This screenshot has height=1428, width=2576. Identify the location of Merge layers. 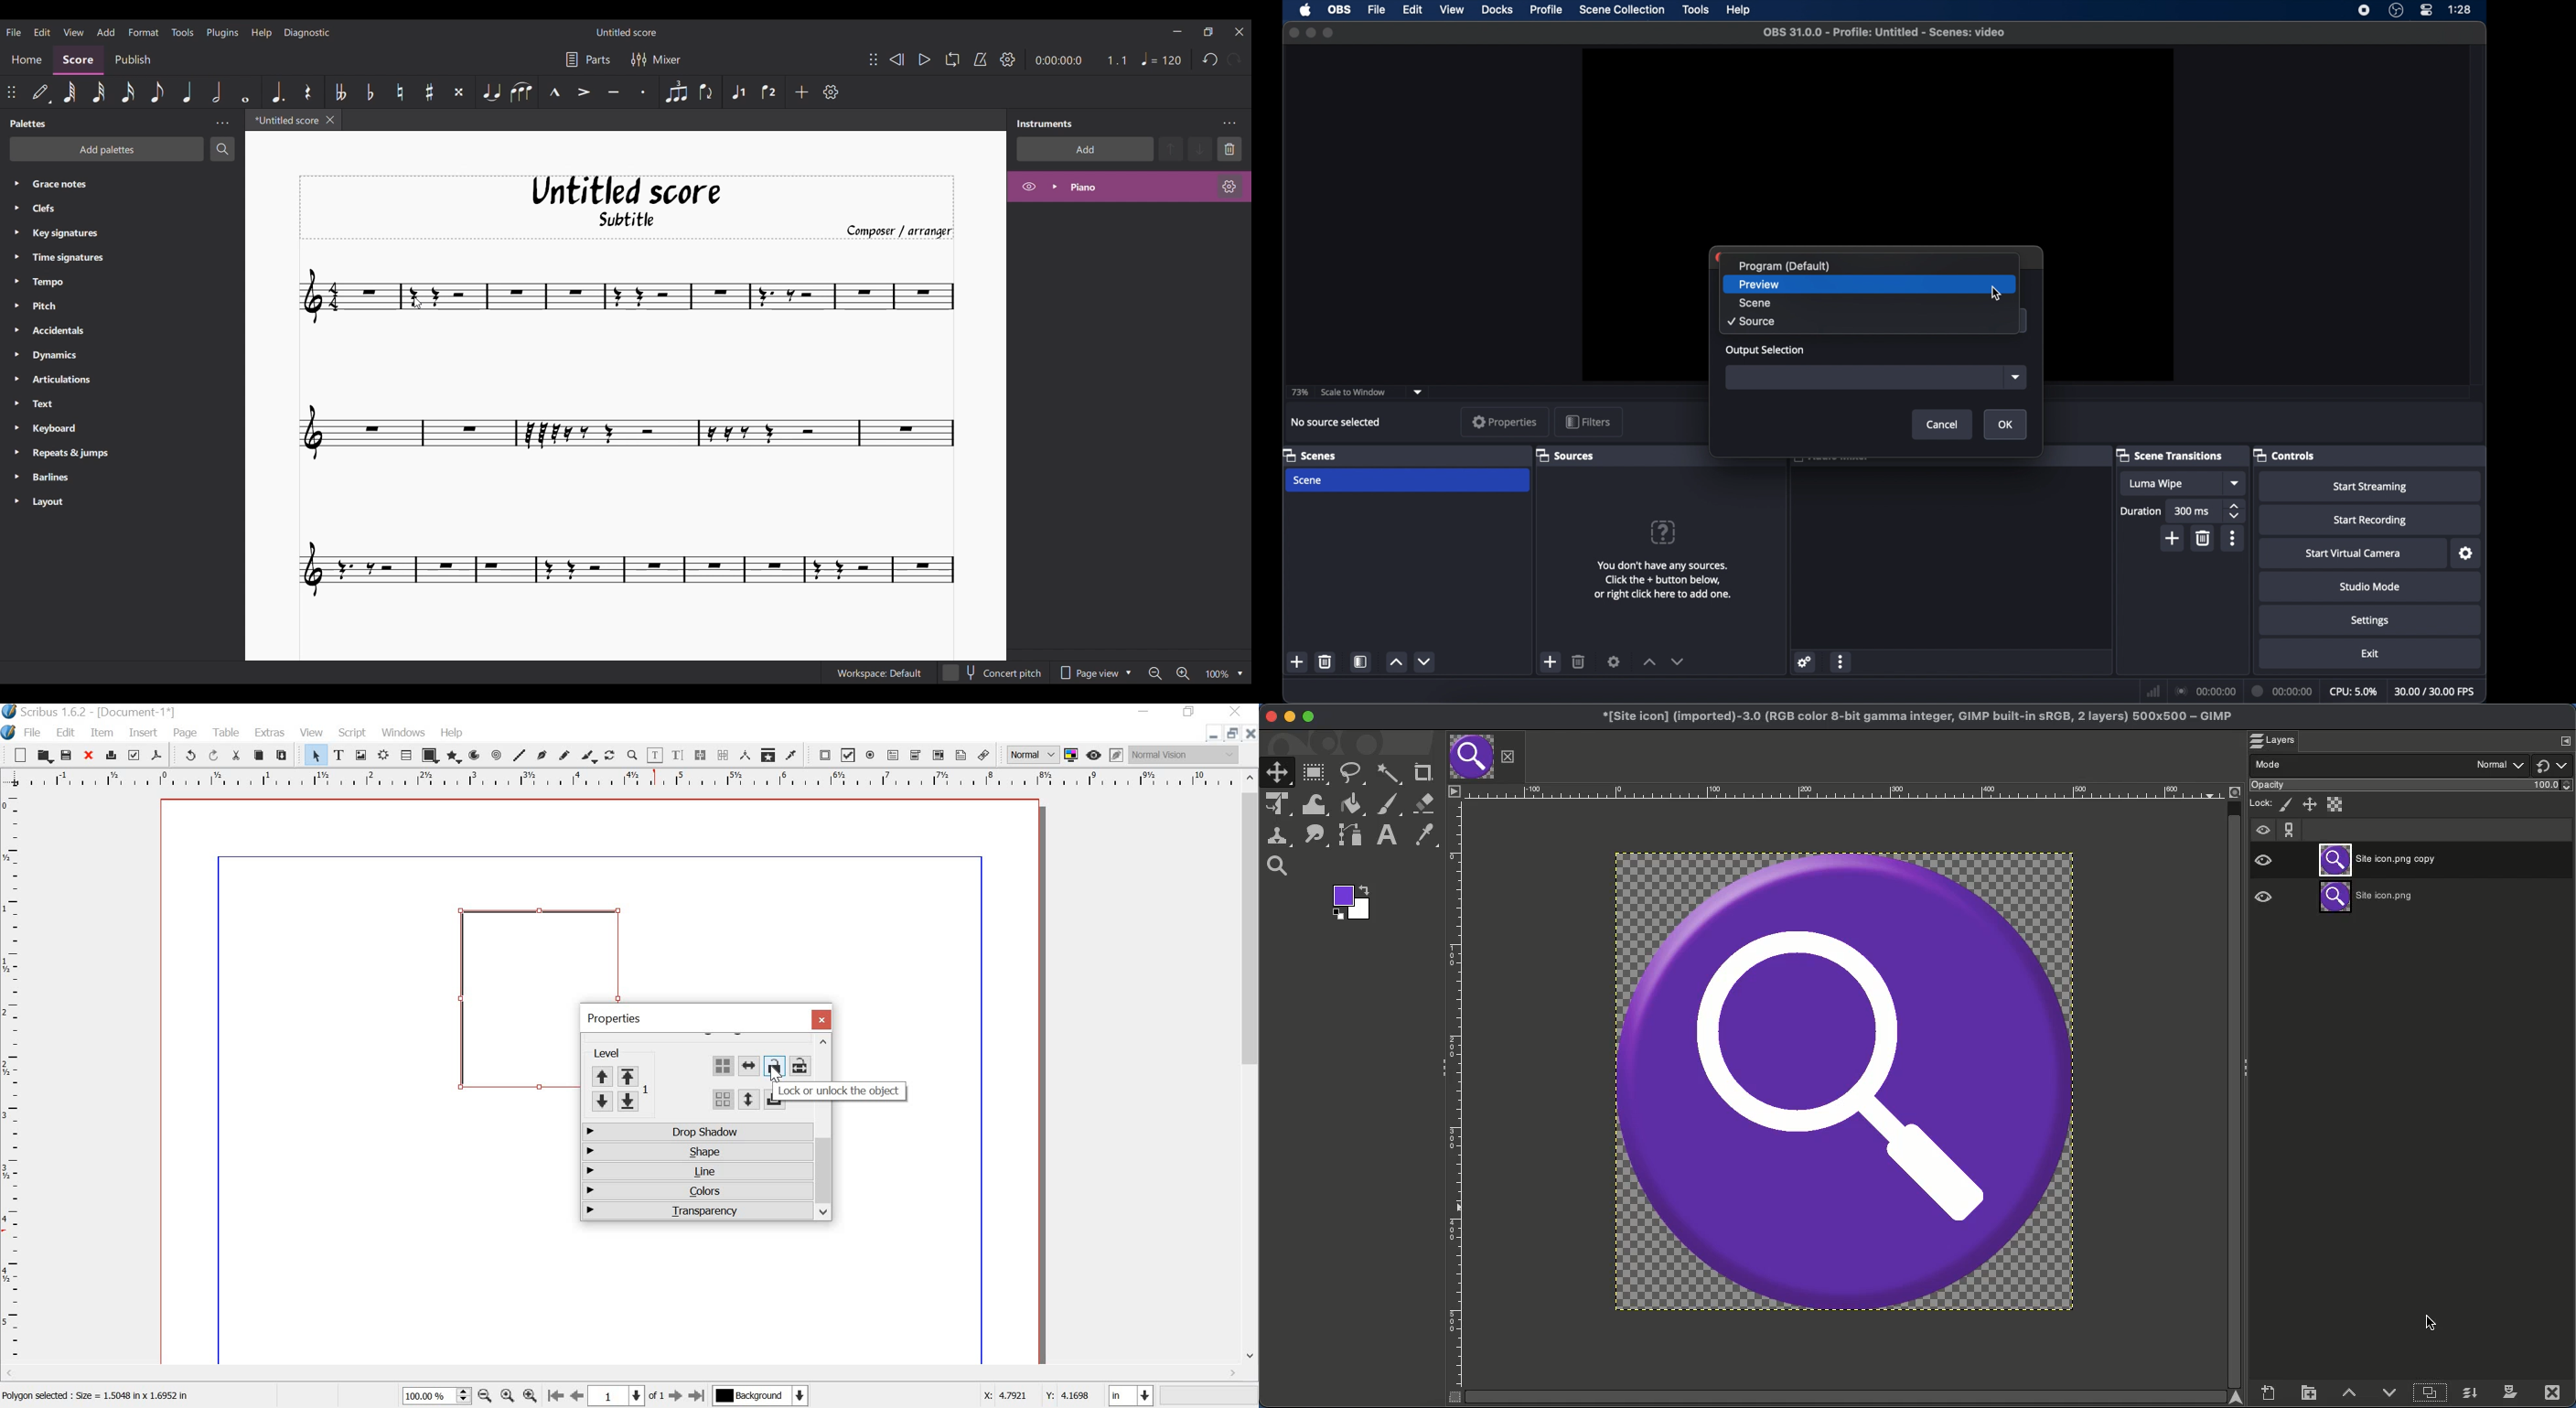
(2468, 1391).